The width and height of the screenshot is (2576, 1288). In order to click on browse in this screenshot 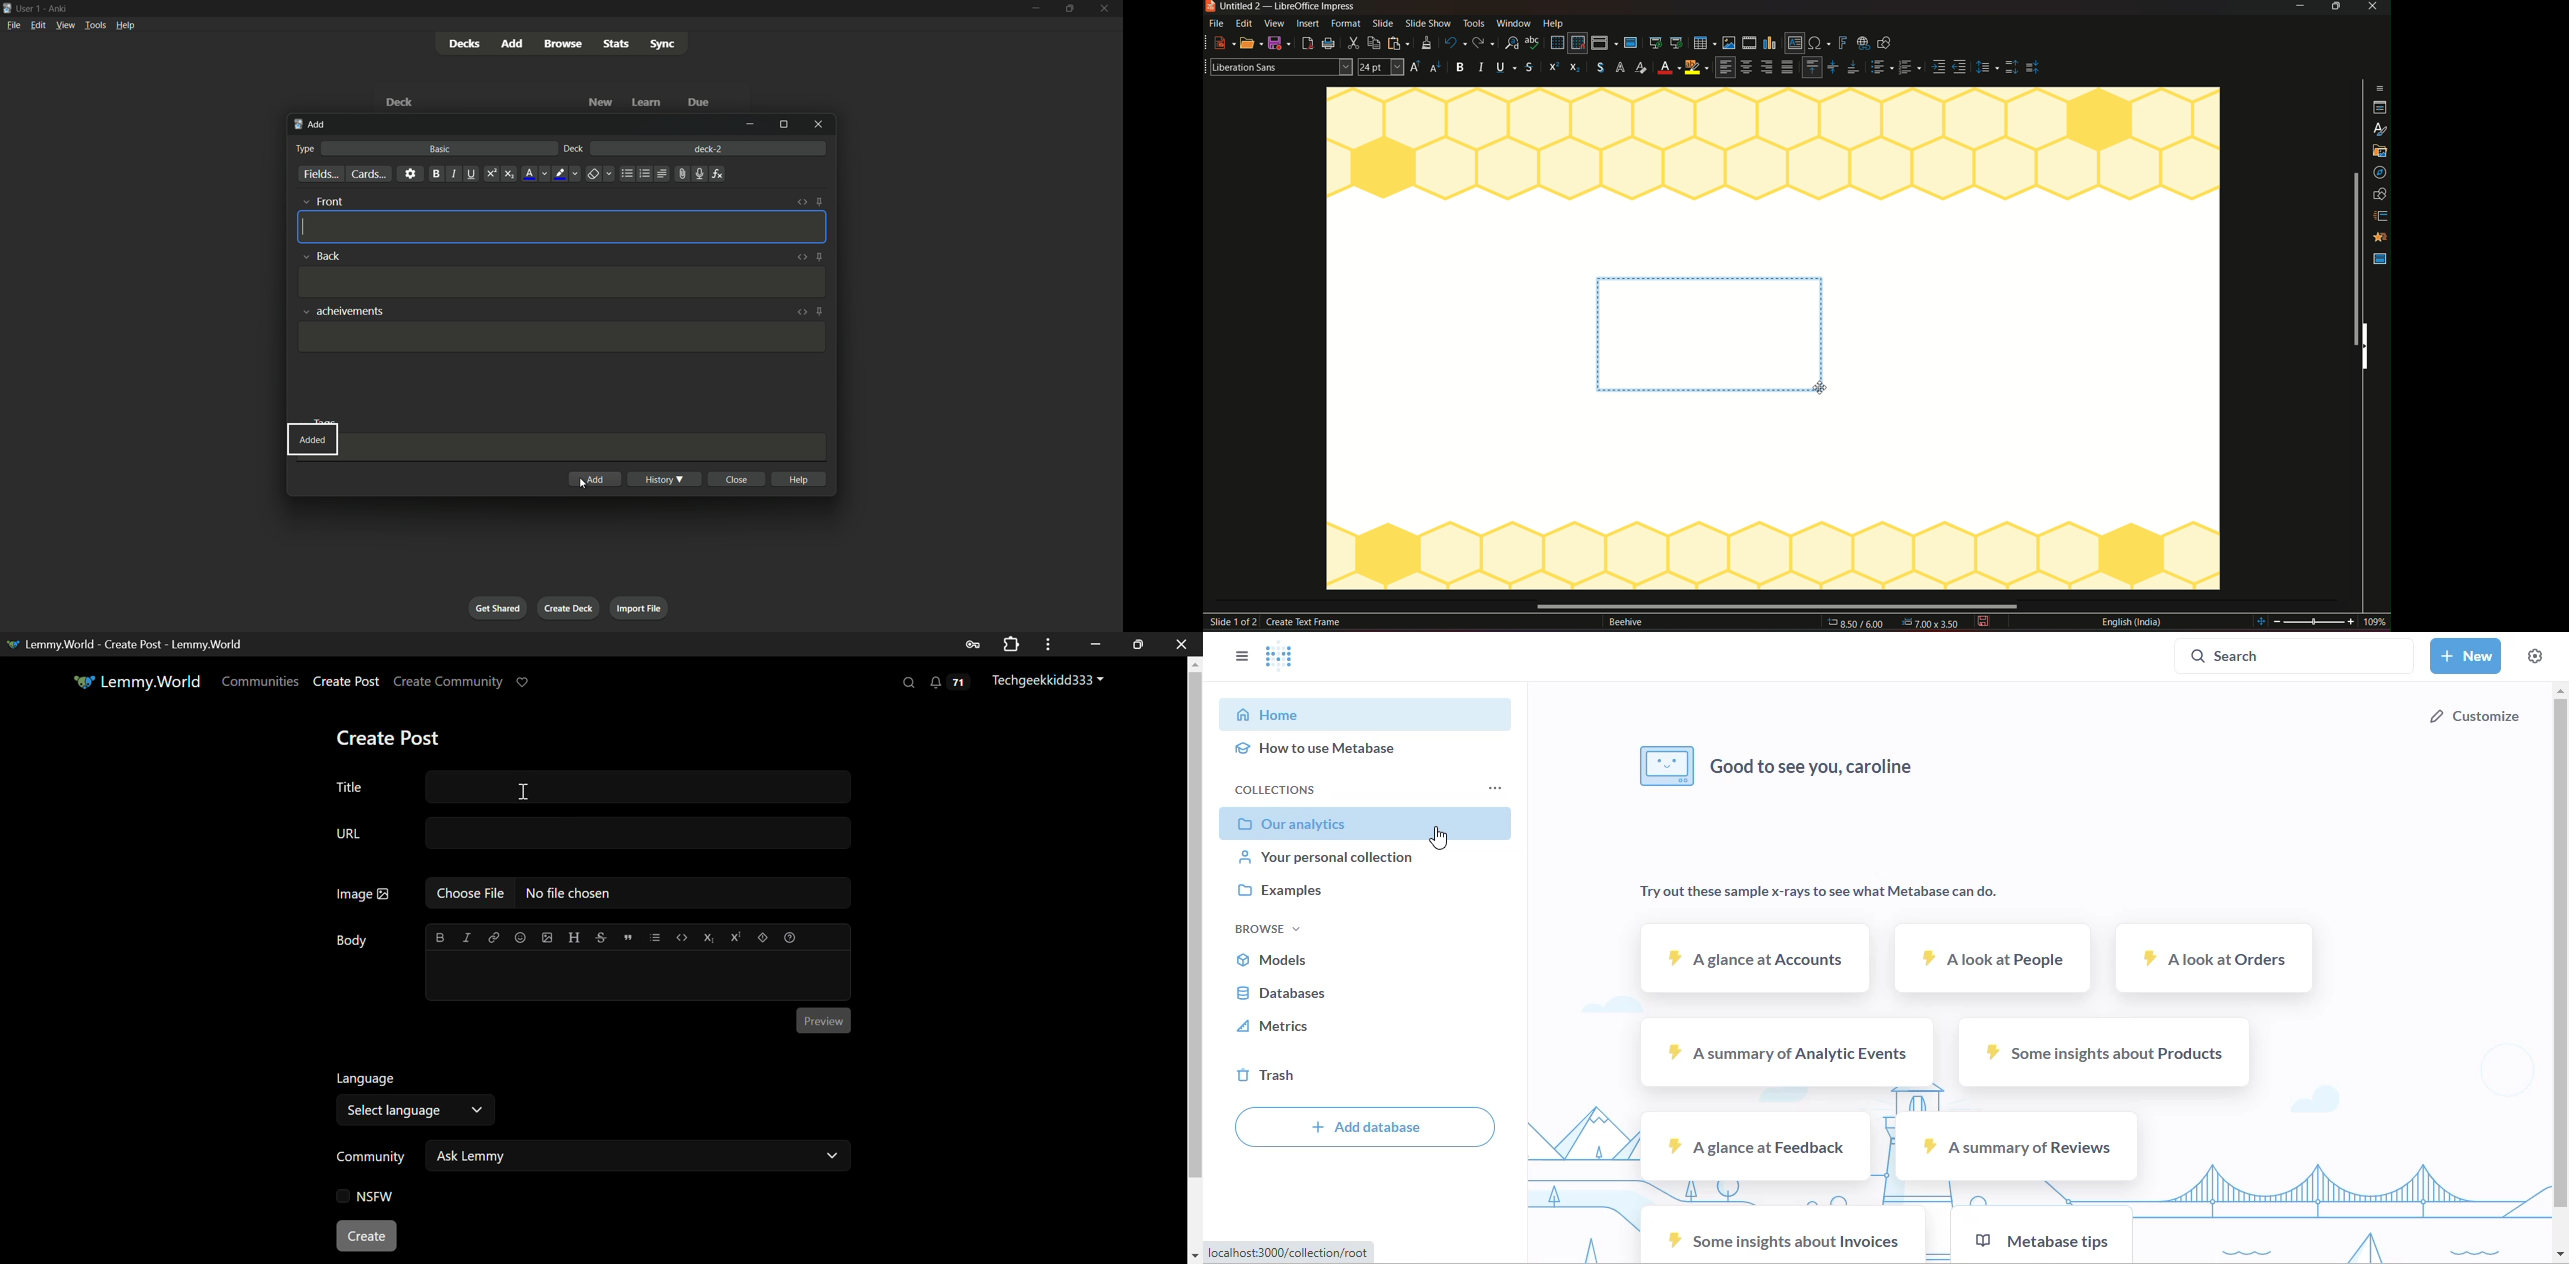, I will do `click(1268, 929)`.